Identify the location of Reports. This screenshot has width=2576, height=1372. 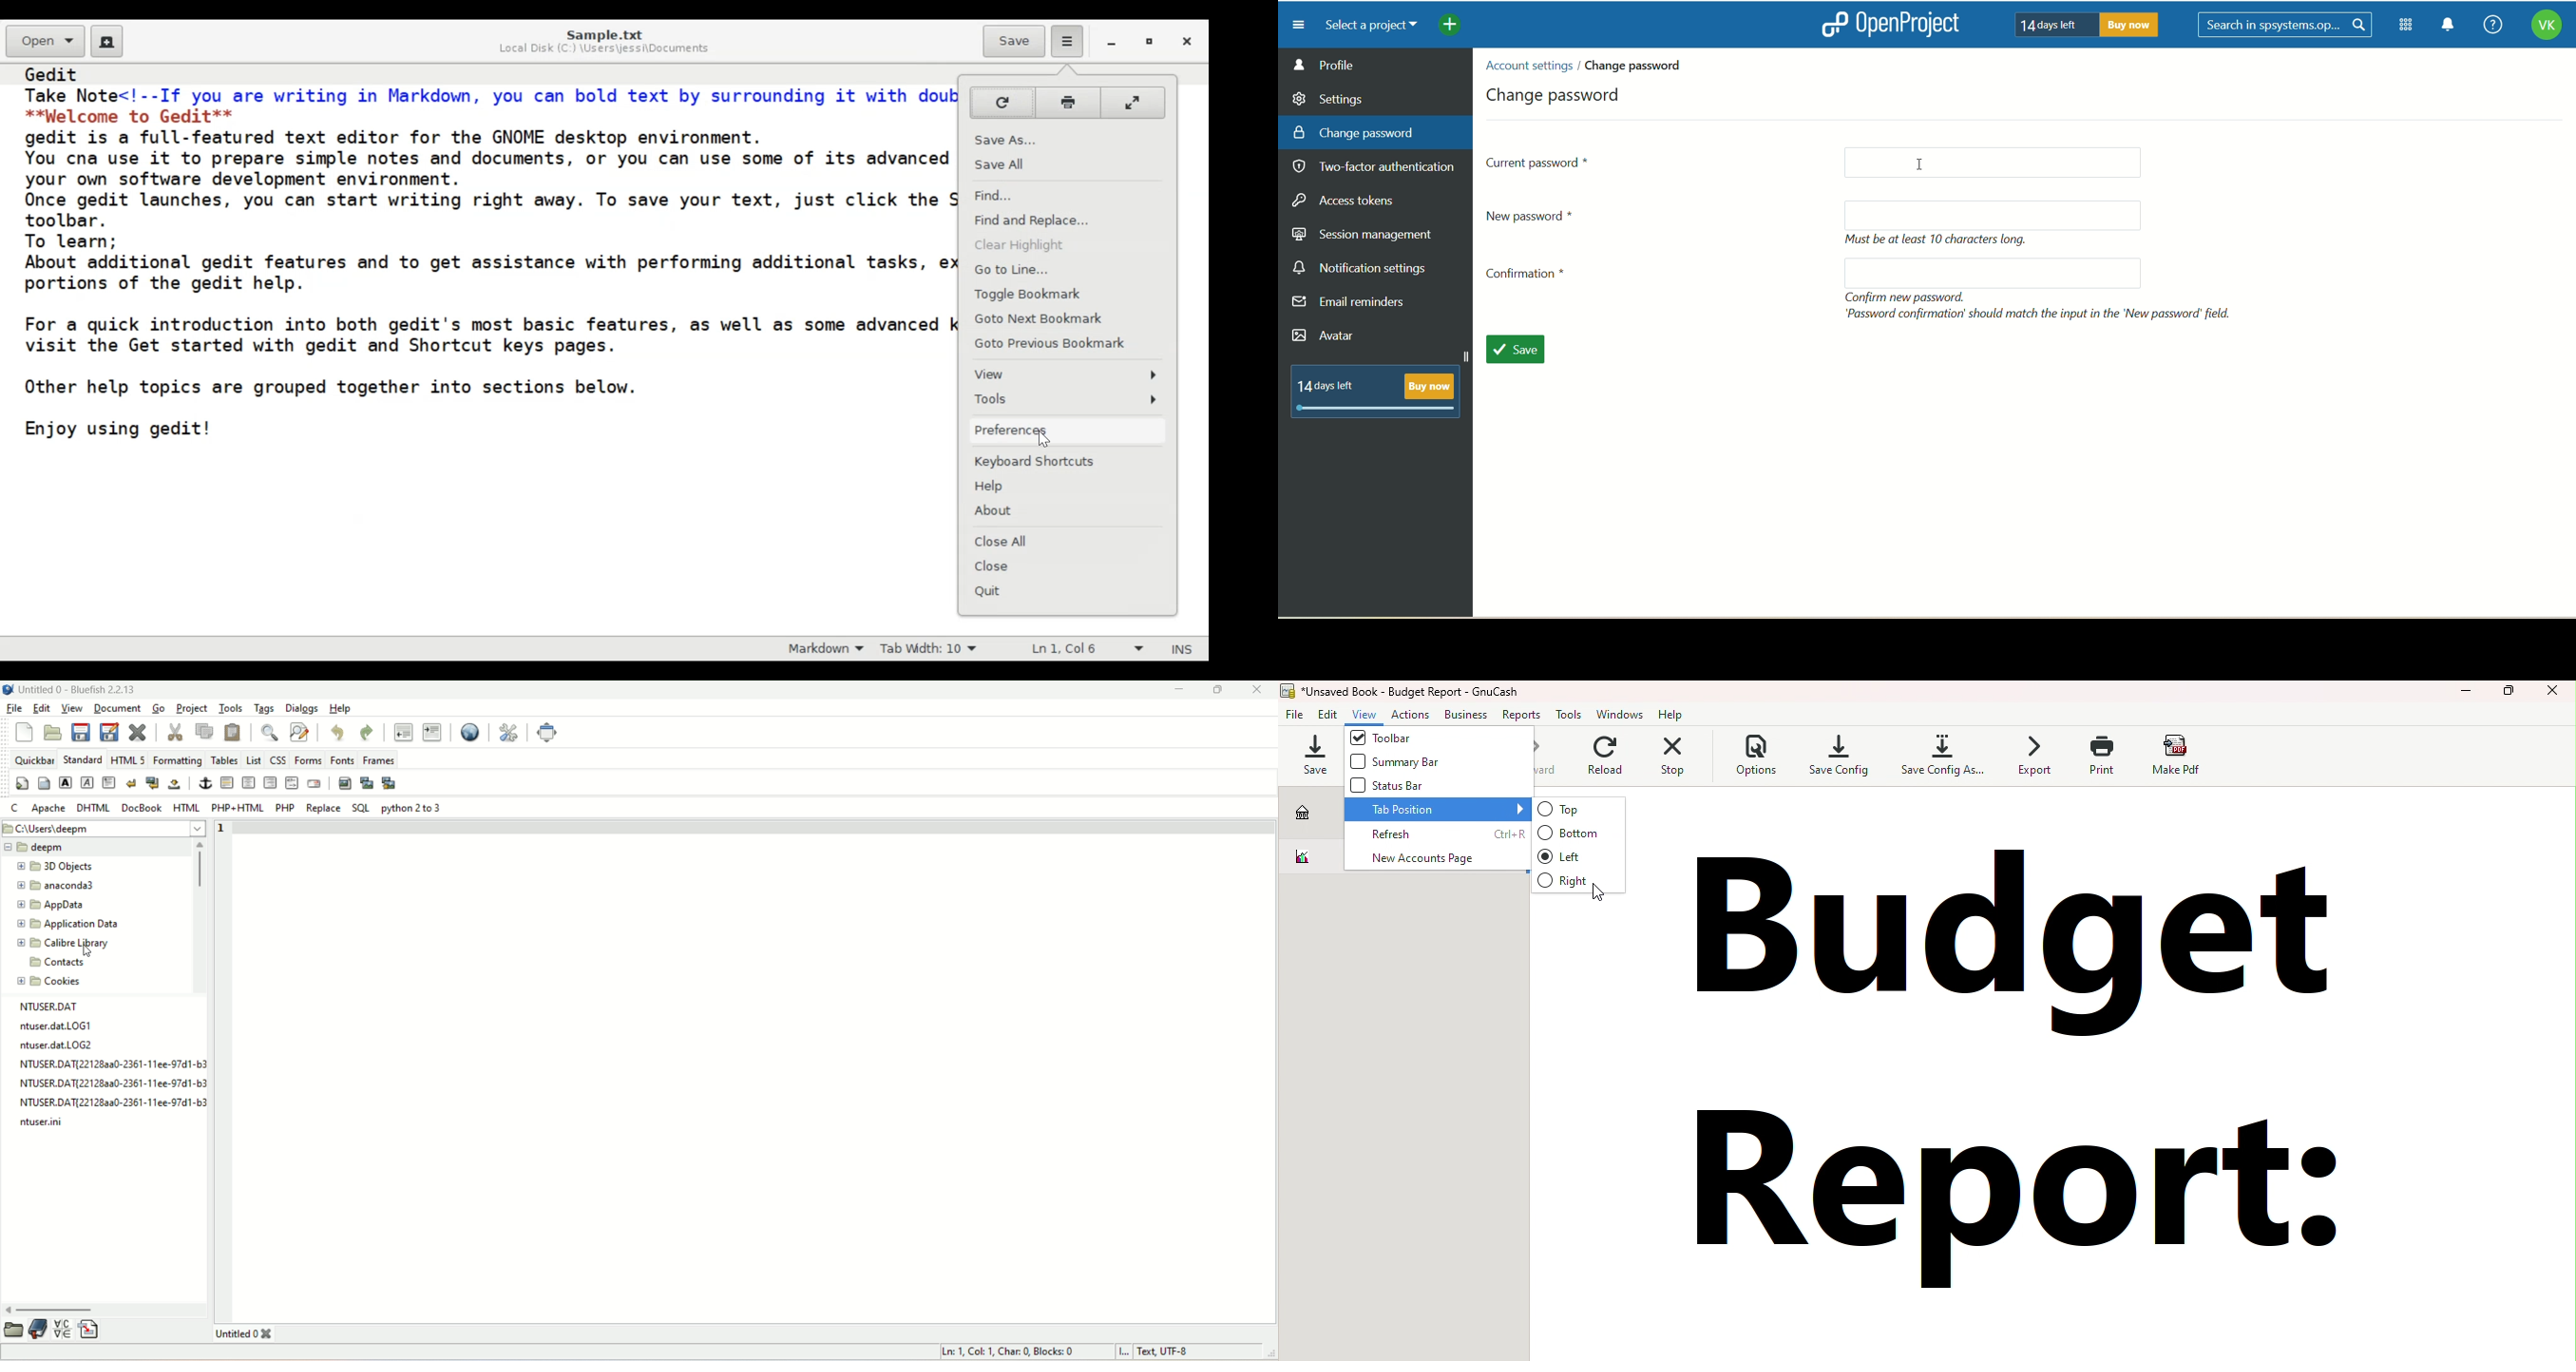
(1521, 714).